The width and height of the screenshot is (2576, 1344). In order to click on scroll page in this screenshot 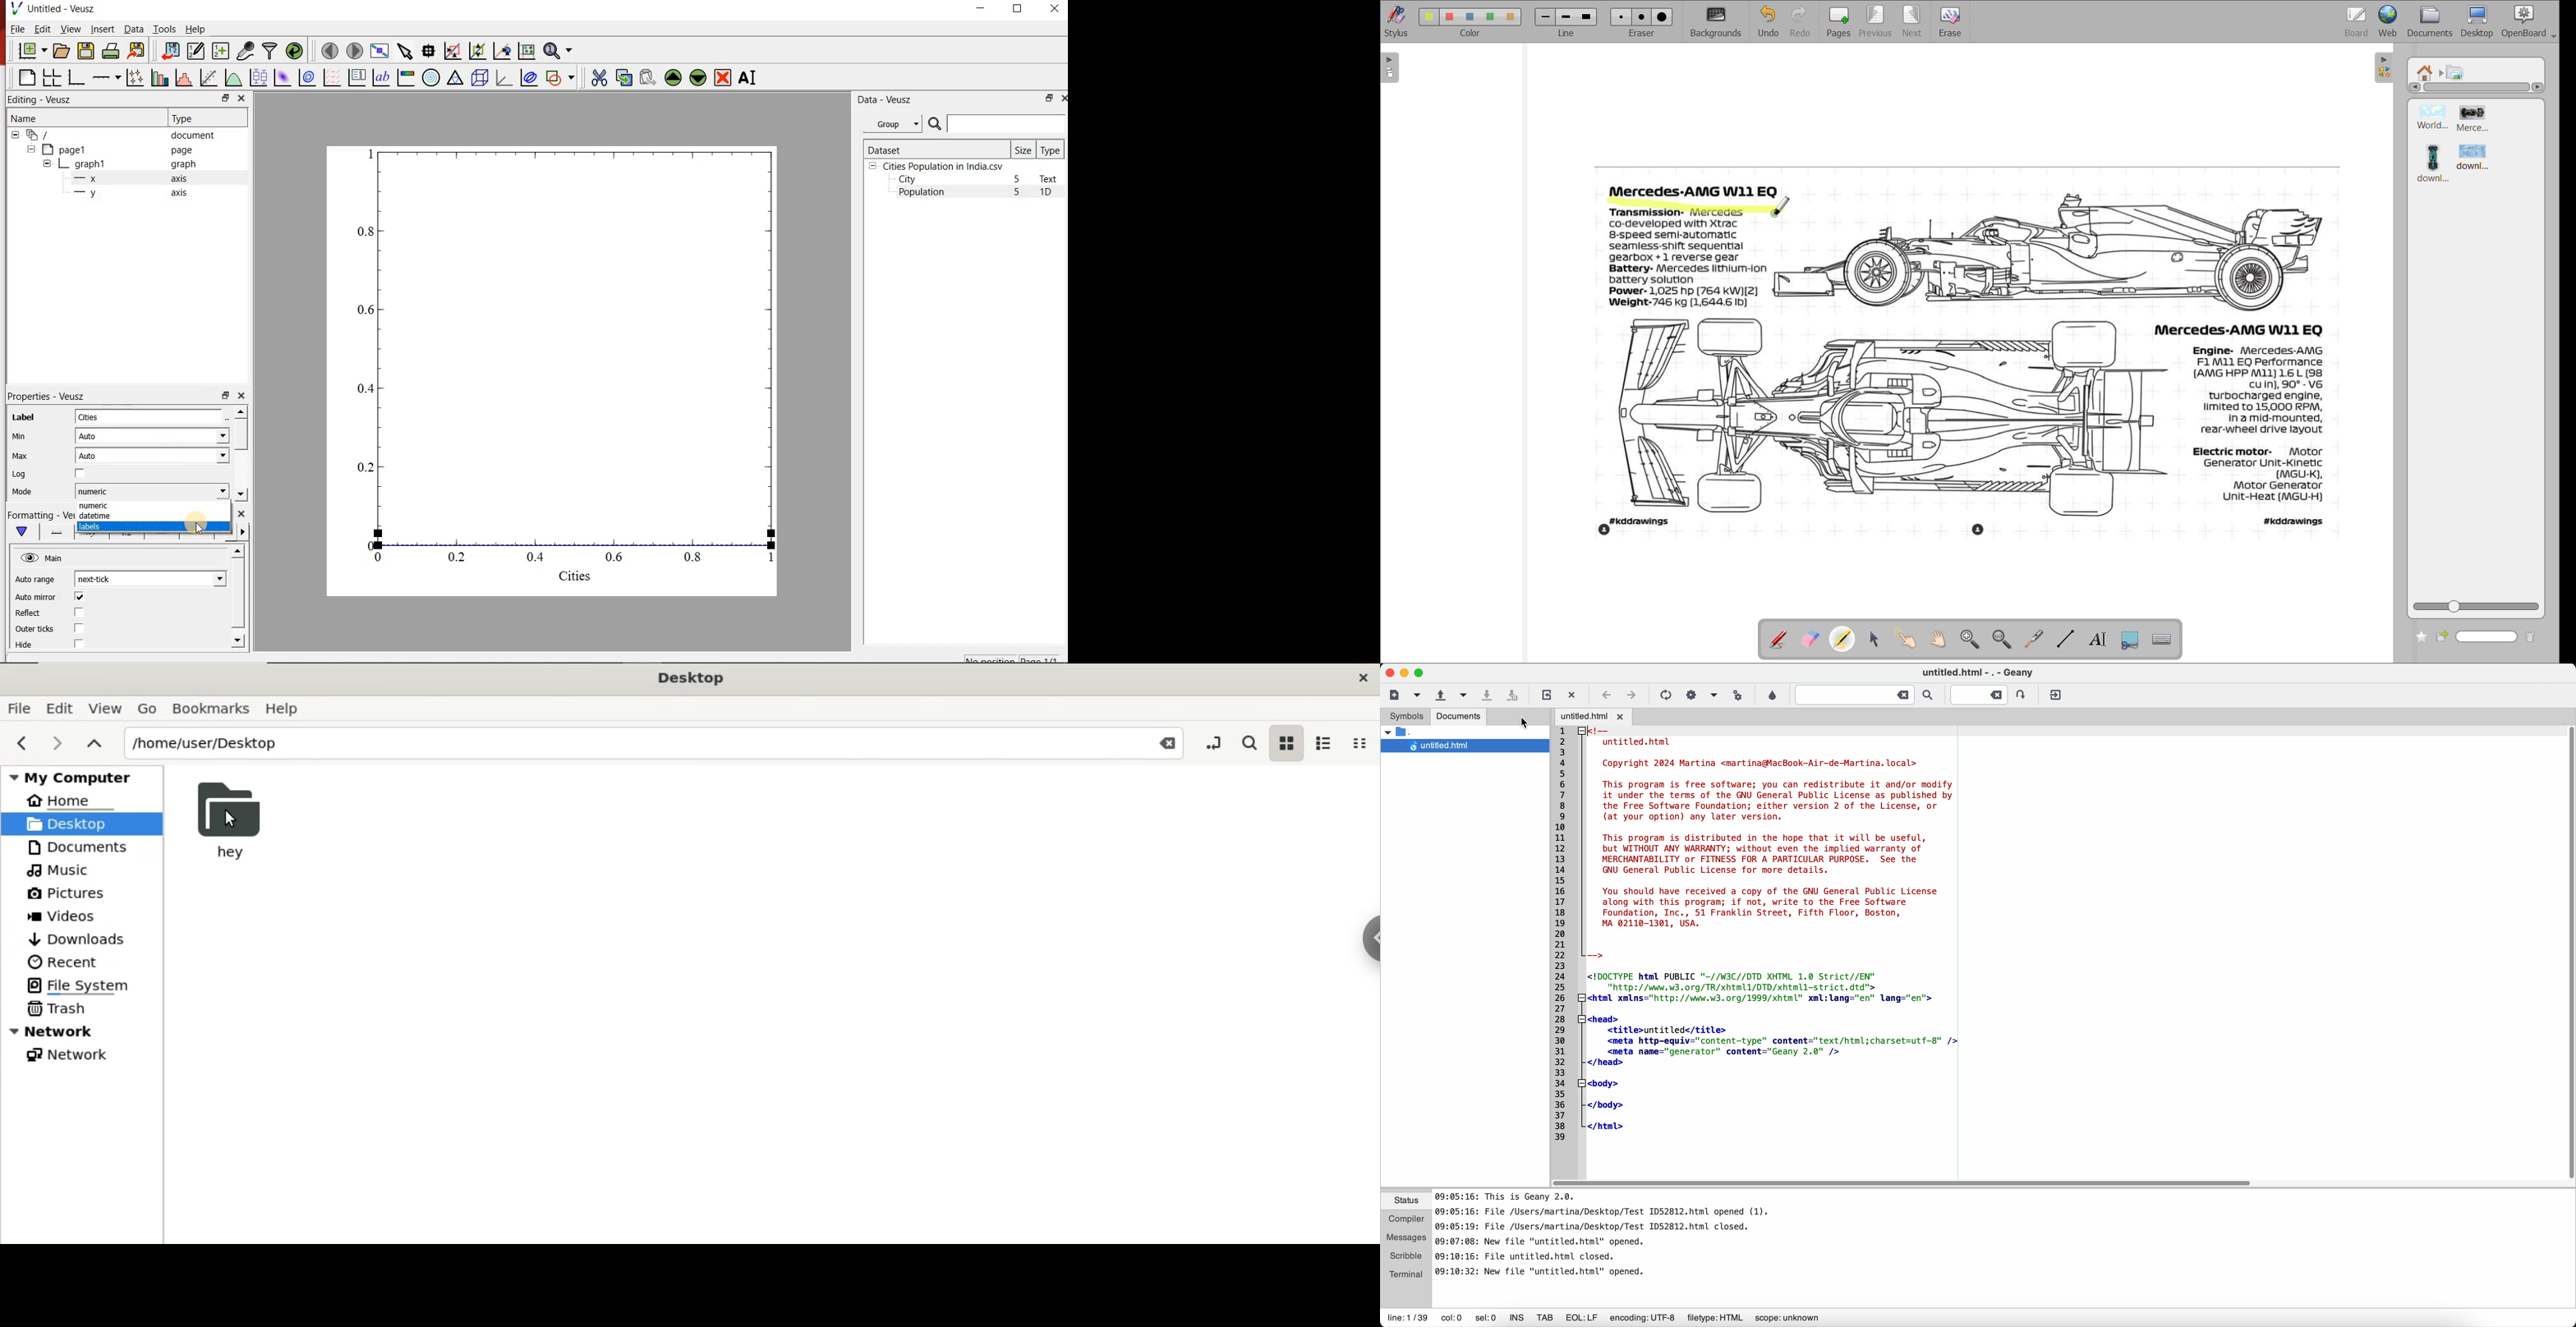, I will do `click(1941, 638)`.